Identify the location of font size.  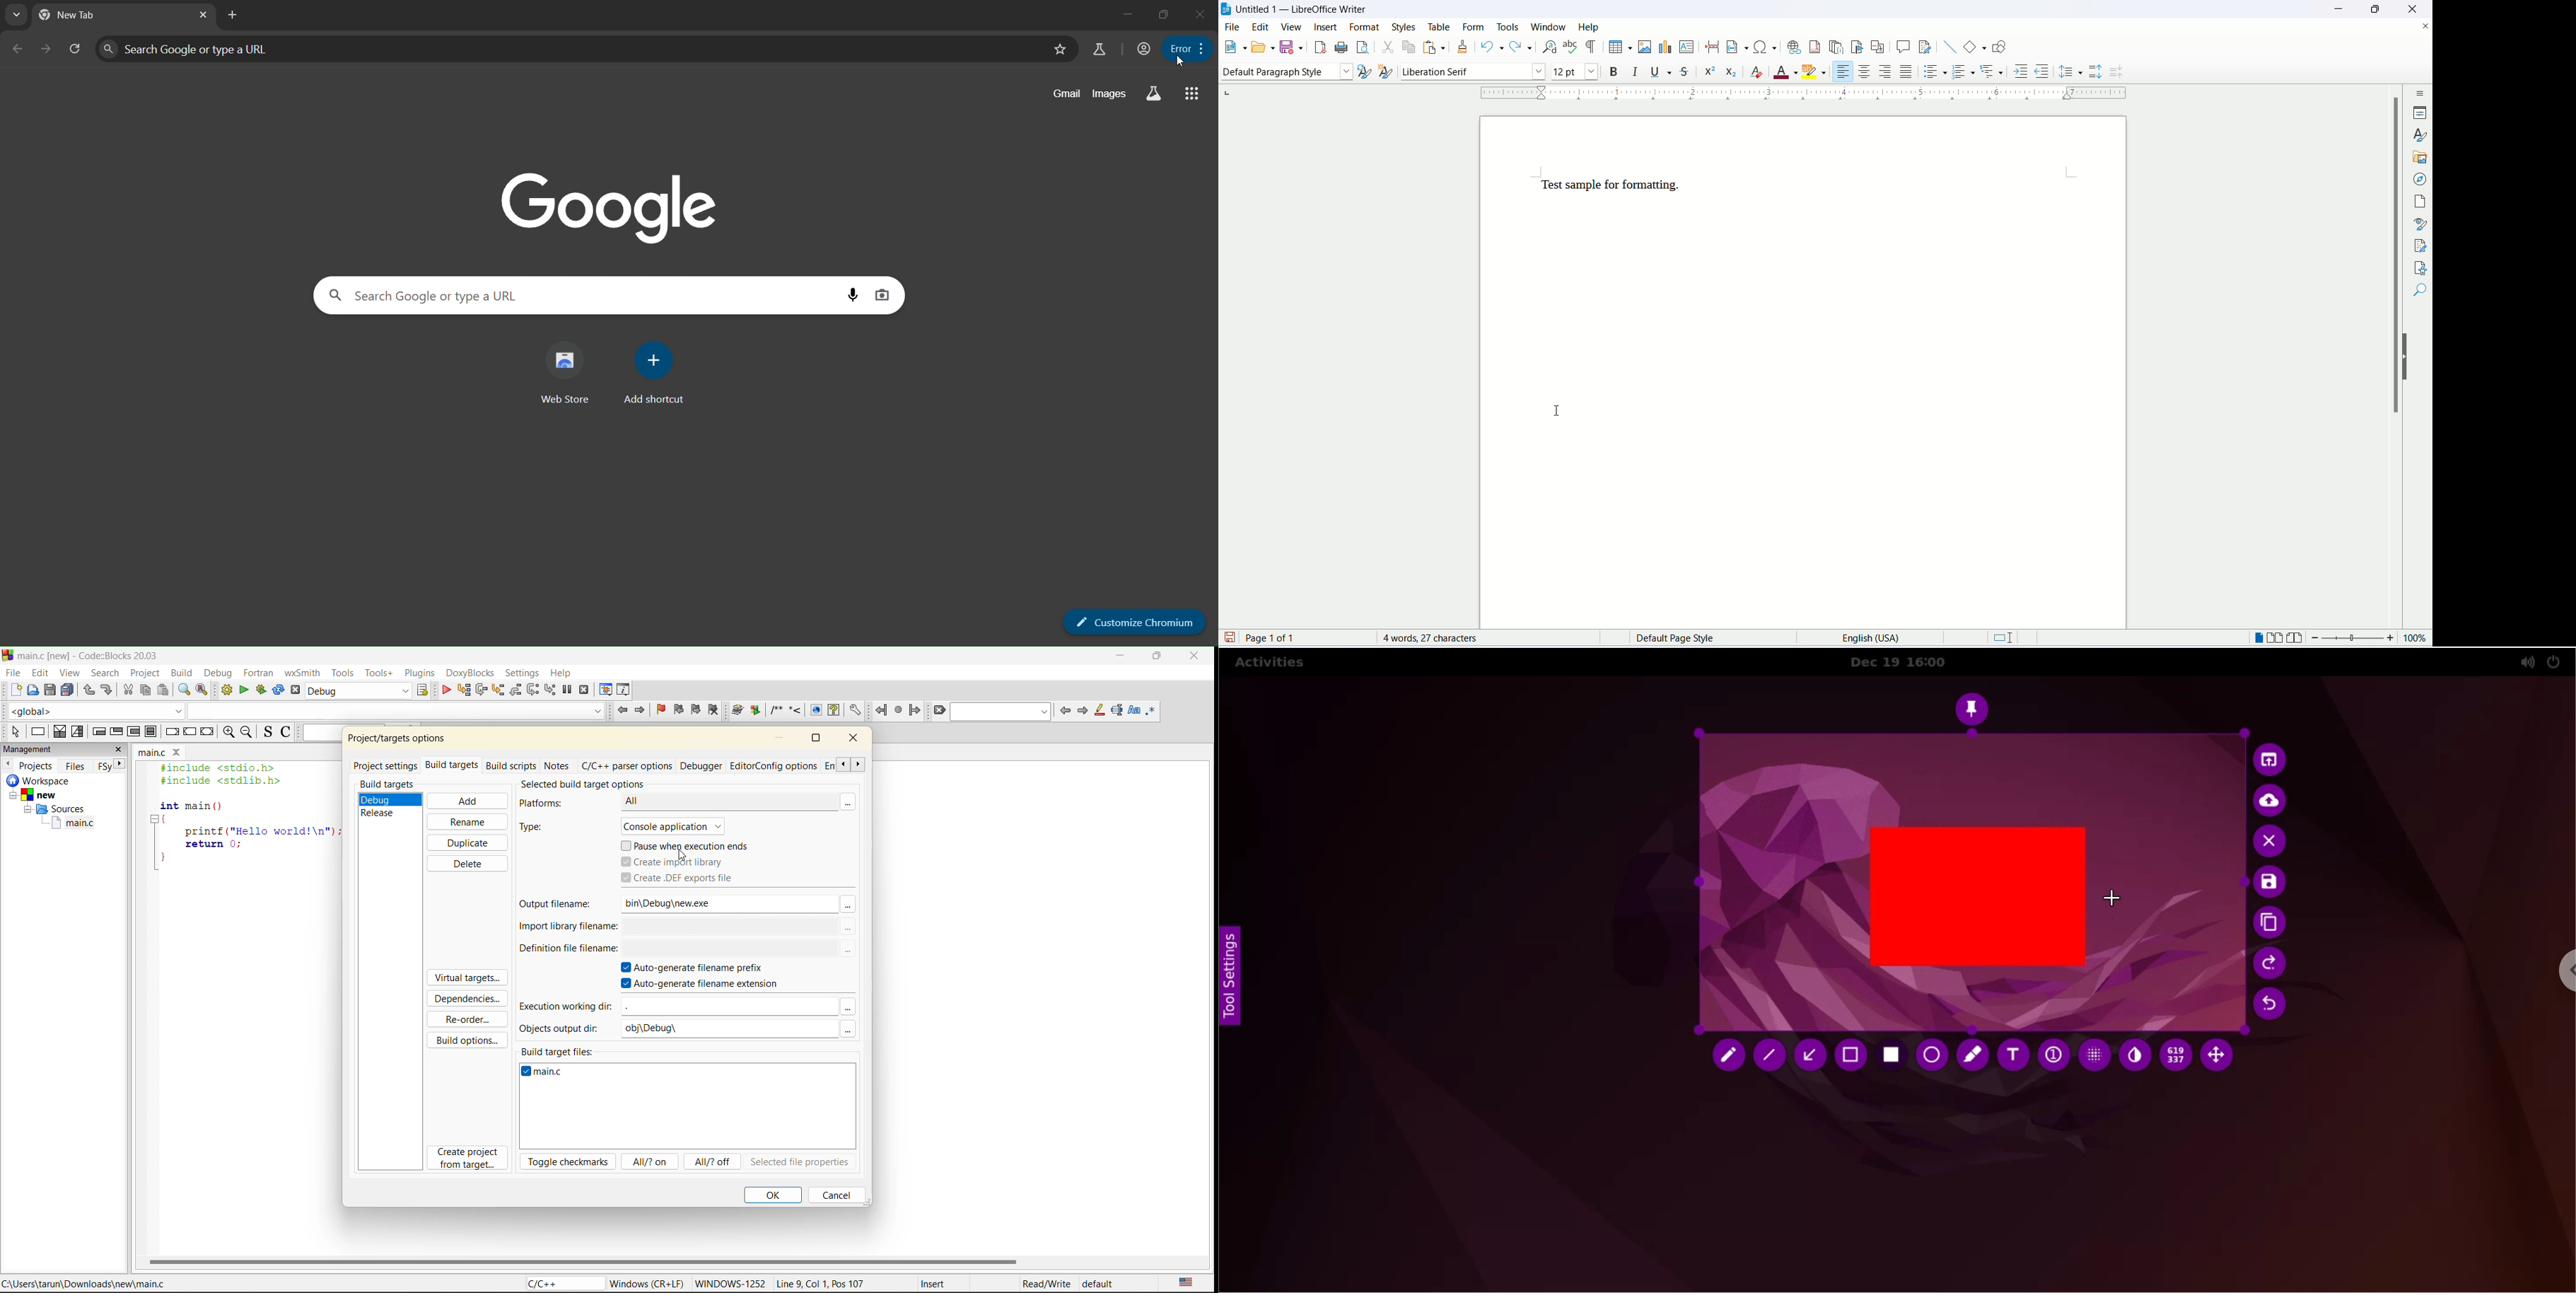
(1574, 71).